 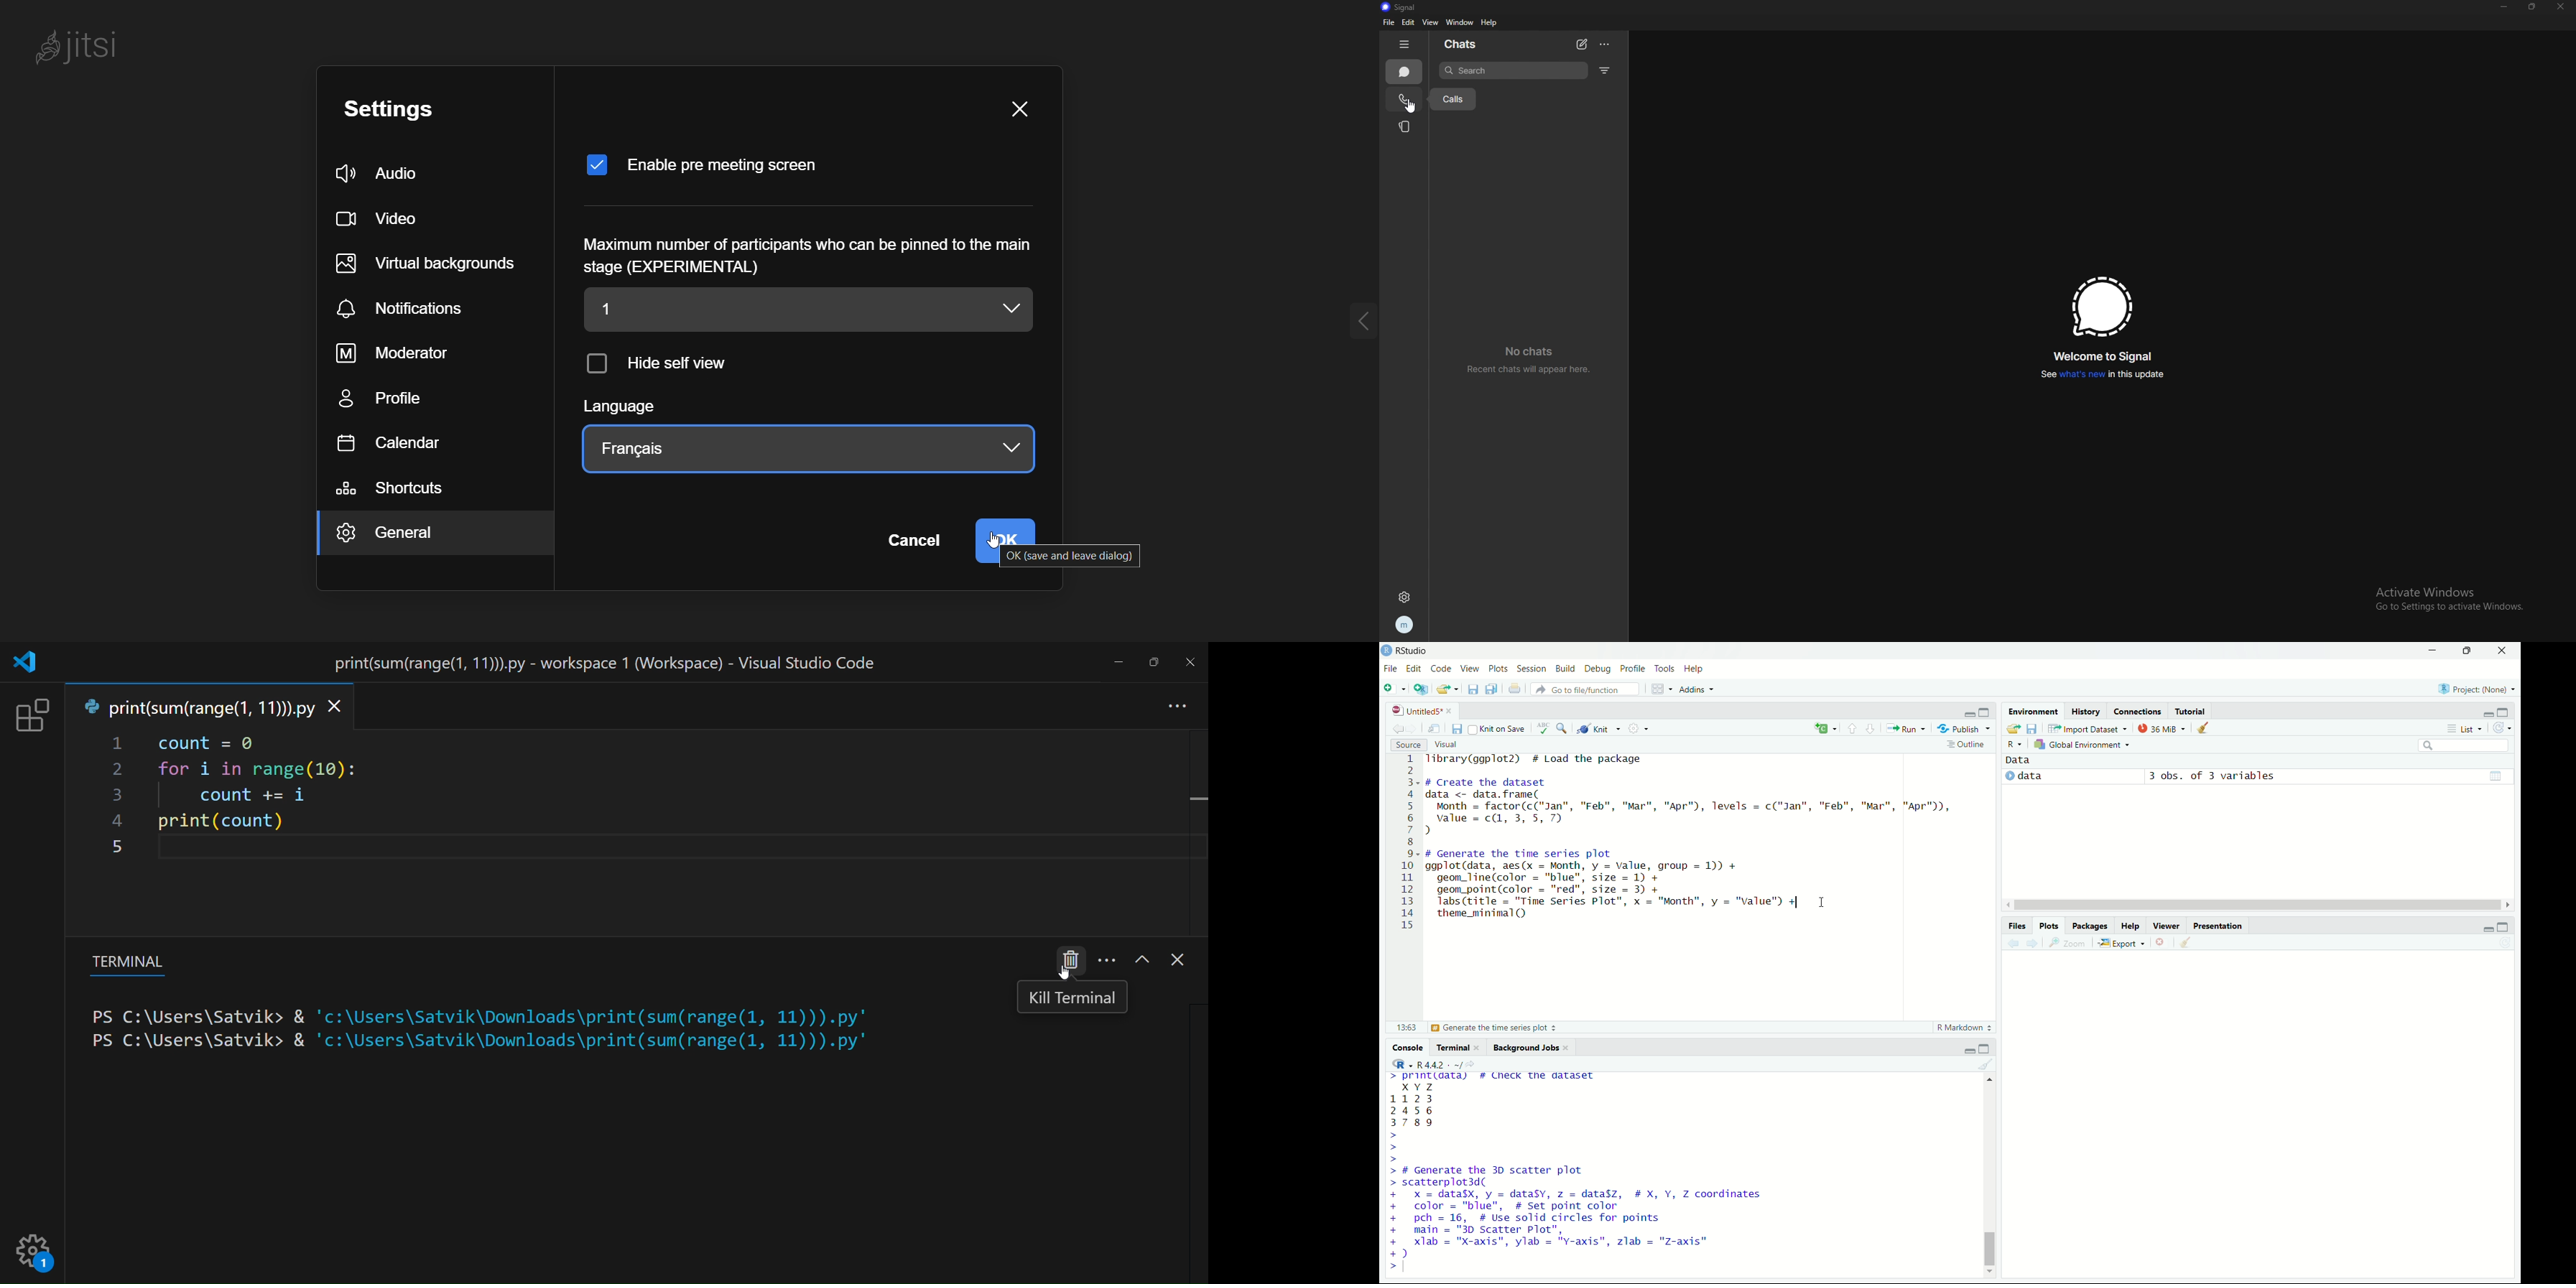 What do you see at coordinates (1394, 688) in the screenshot?
I see `new file` at bounding box center [1394, 688].